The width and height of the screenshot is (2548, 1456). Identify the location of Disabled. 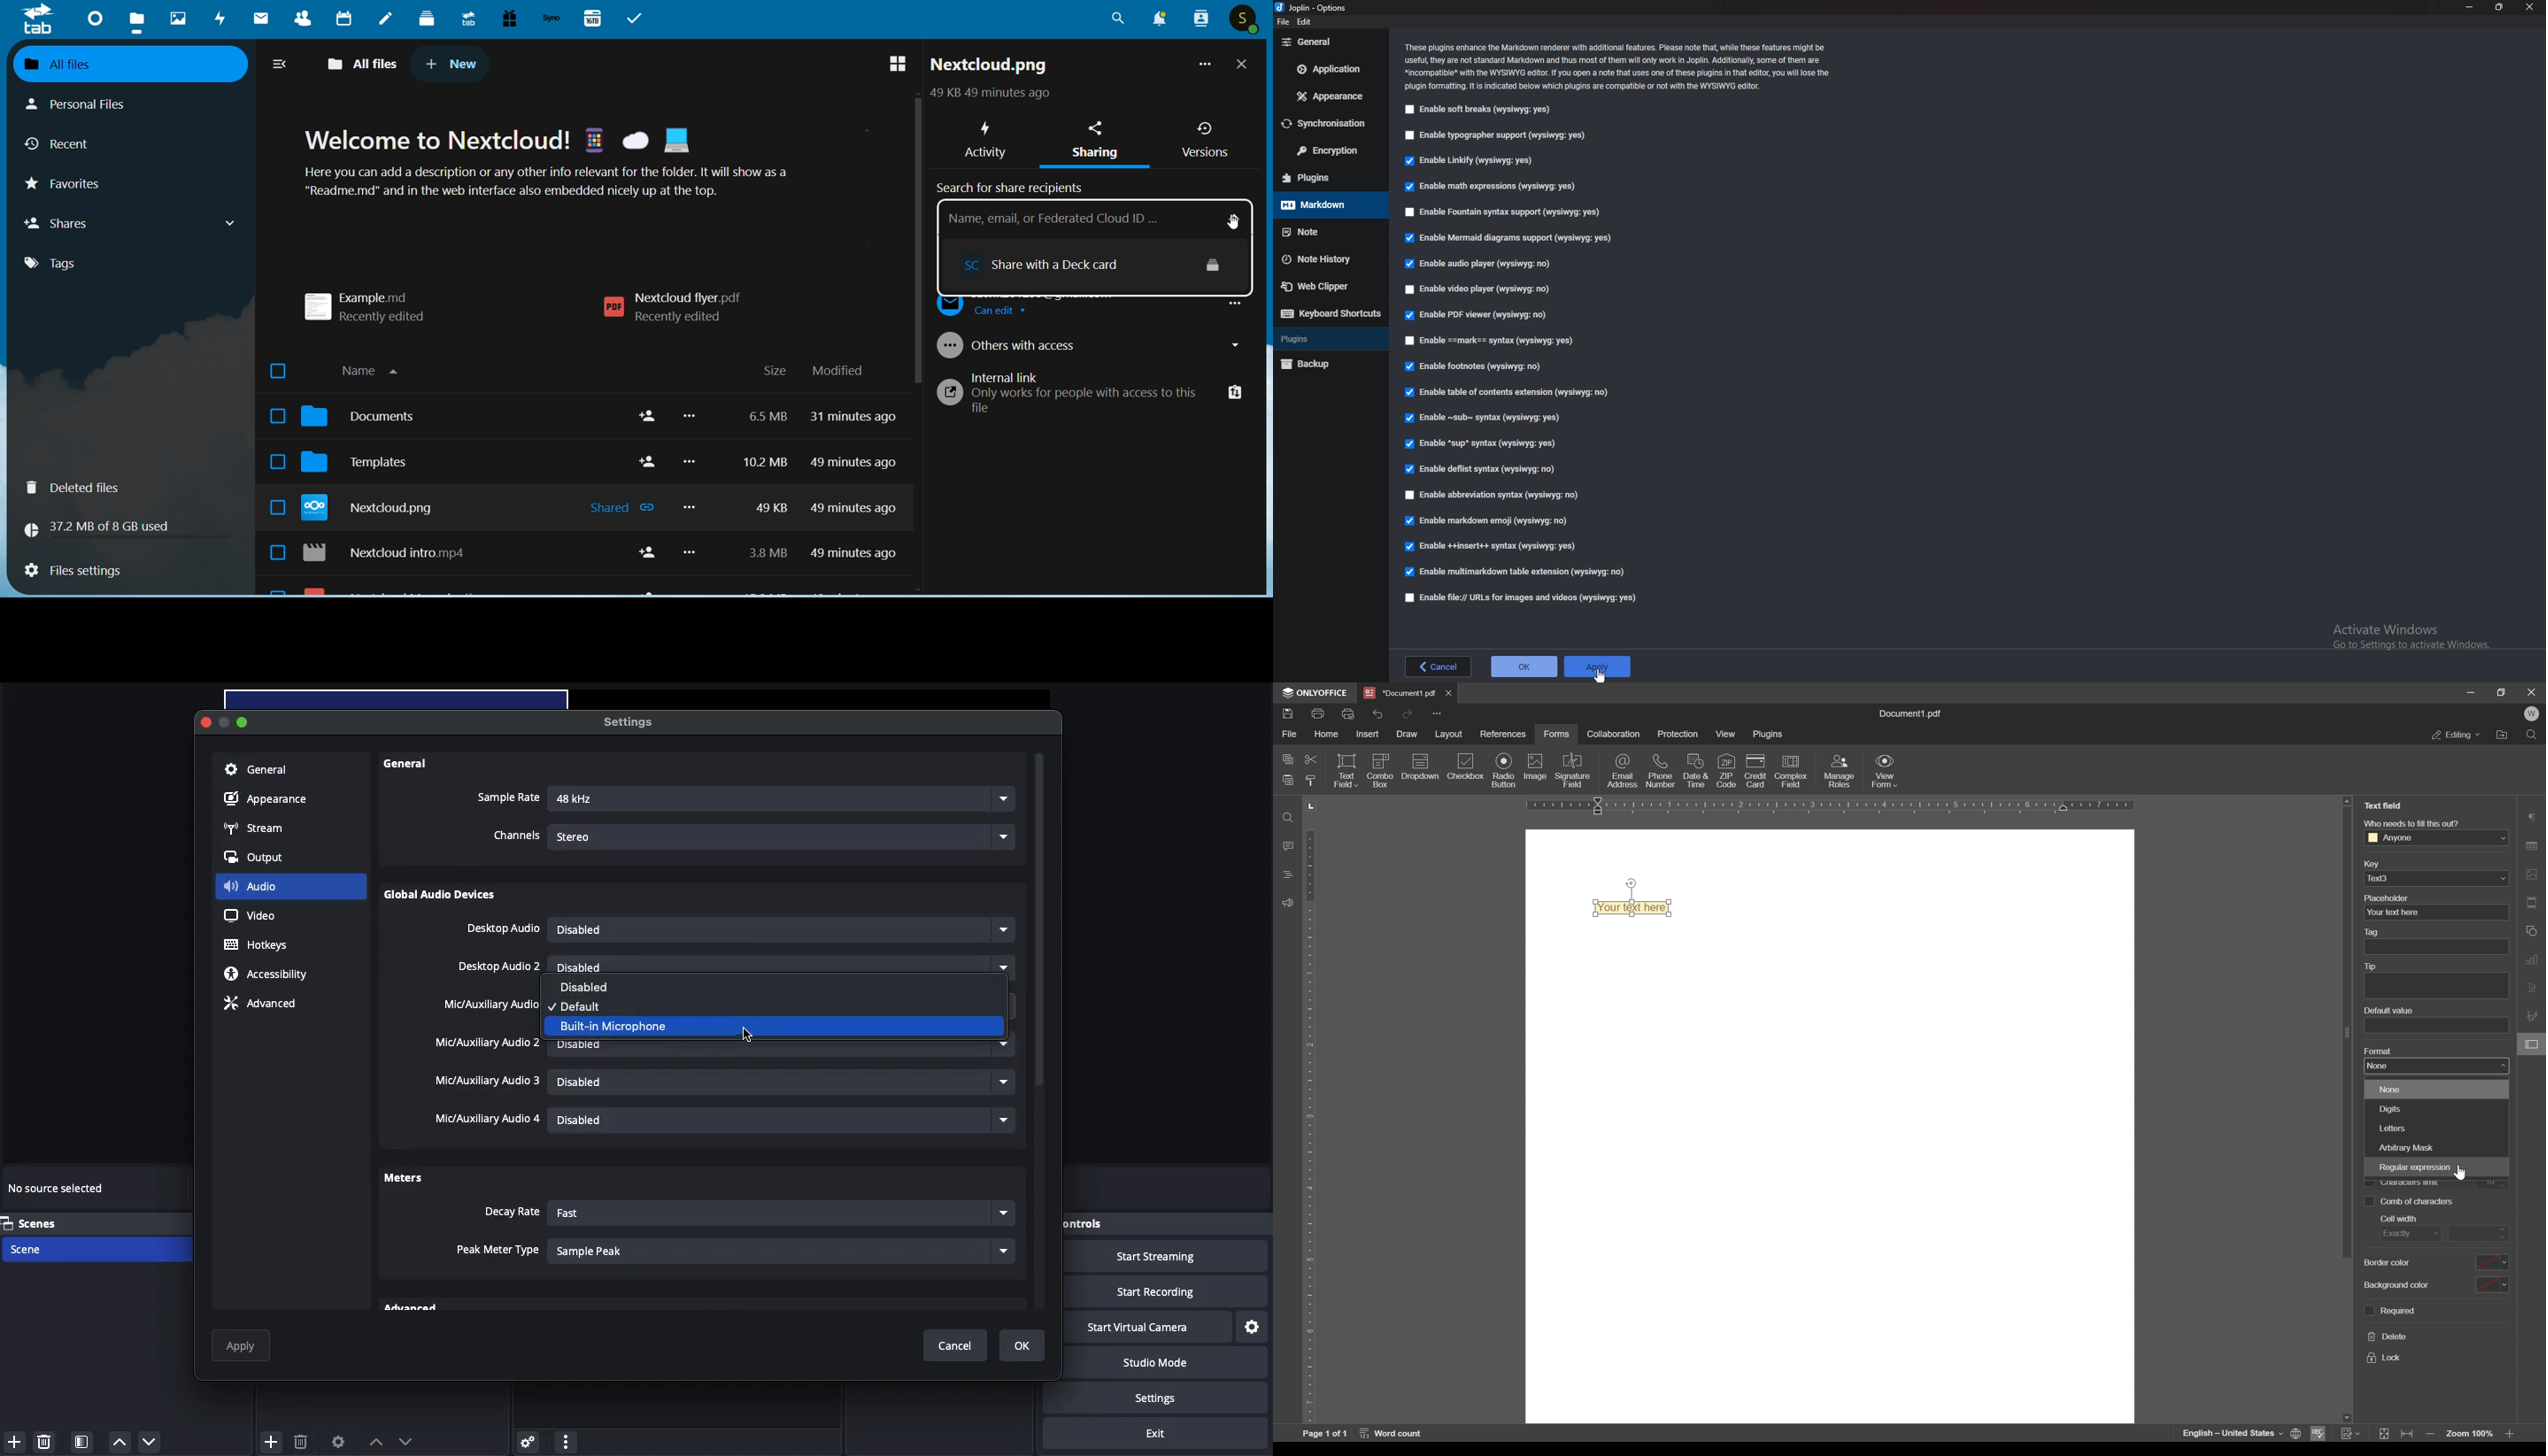
(782, 1084).